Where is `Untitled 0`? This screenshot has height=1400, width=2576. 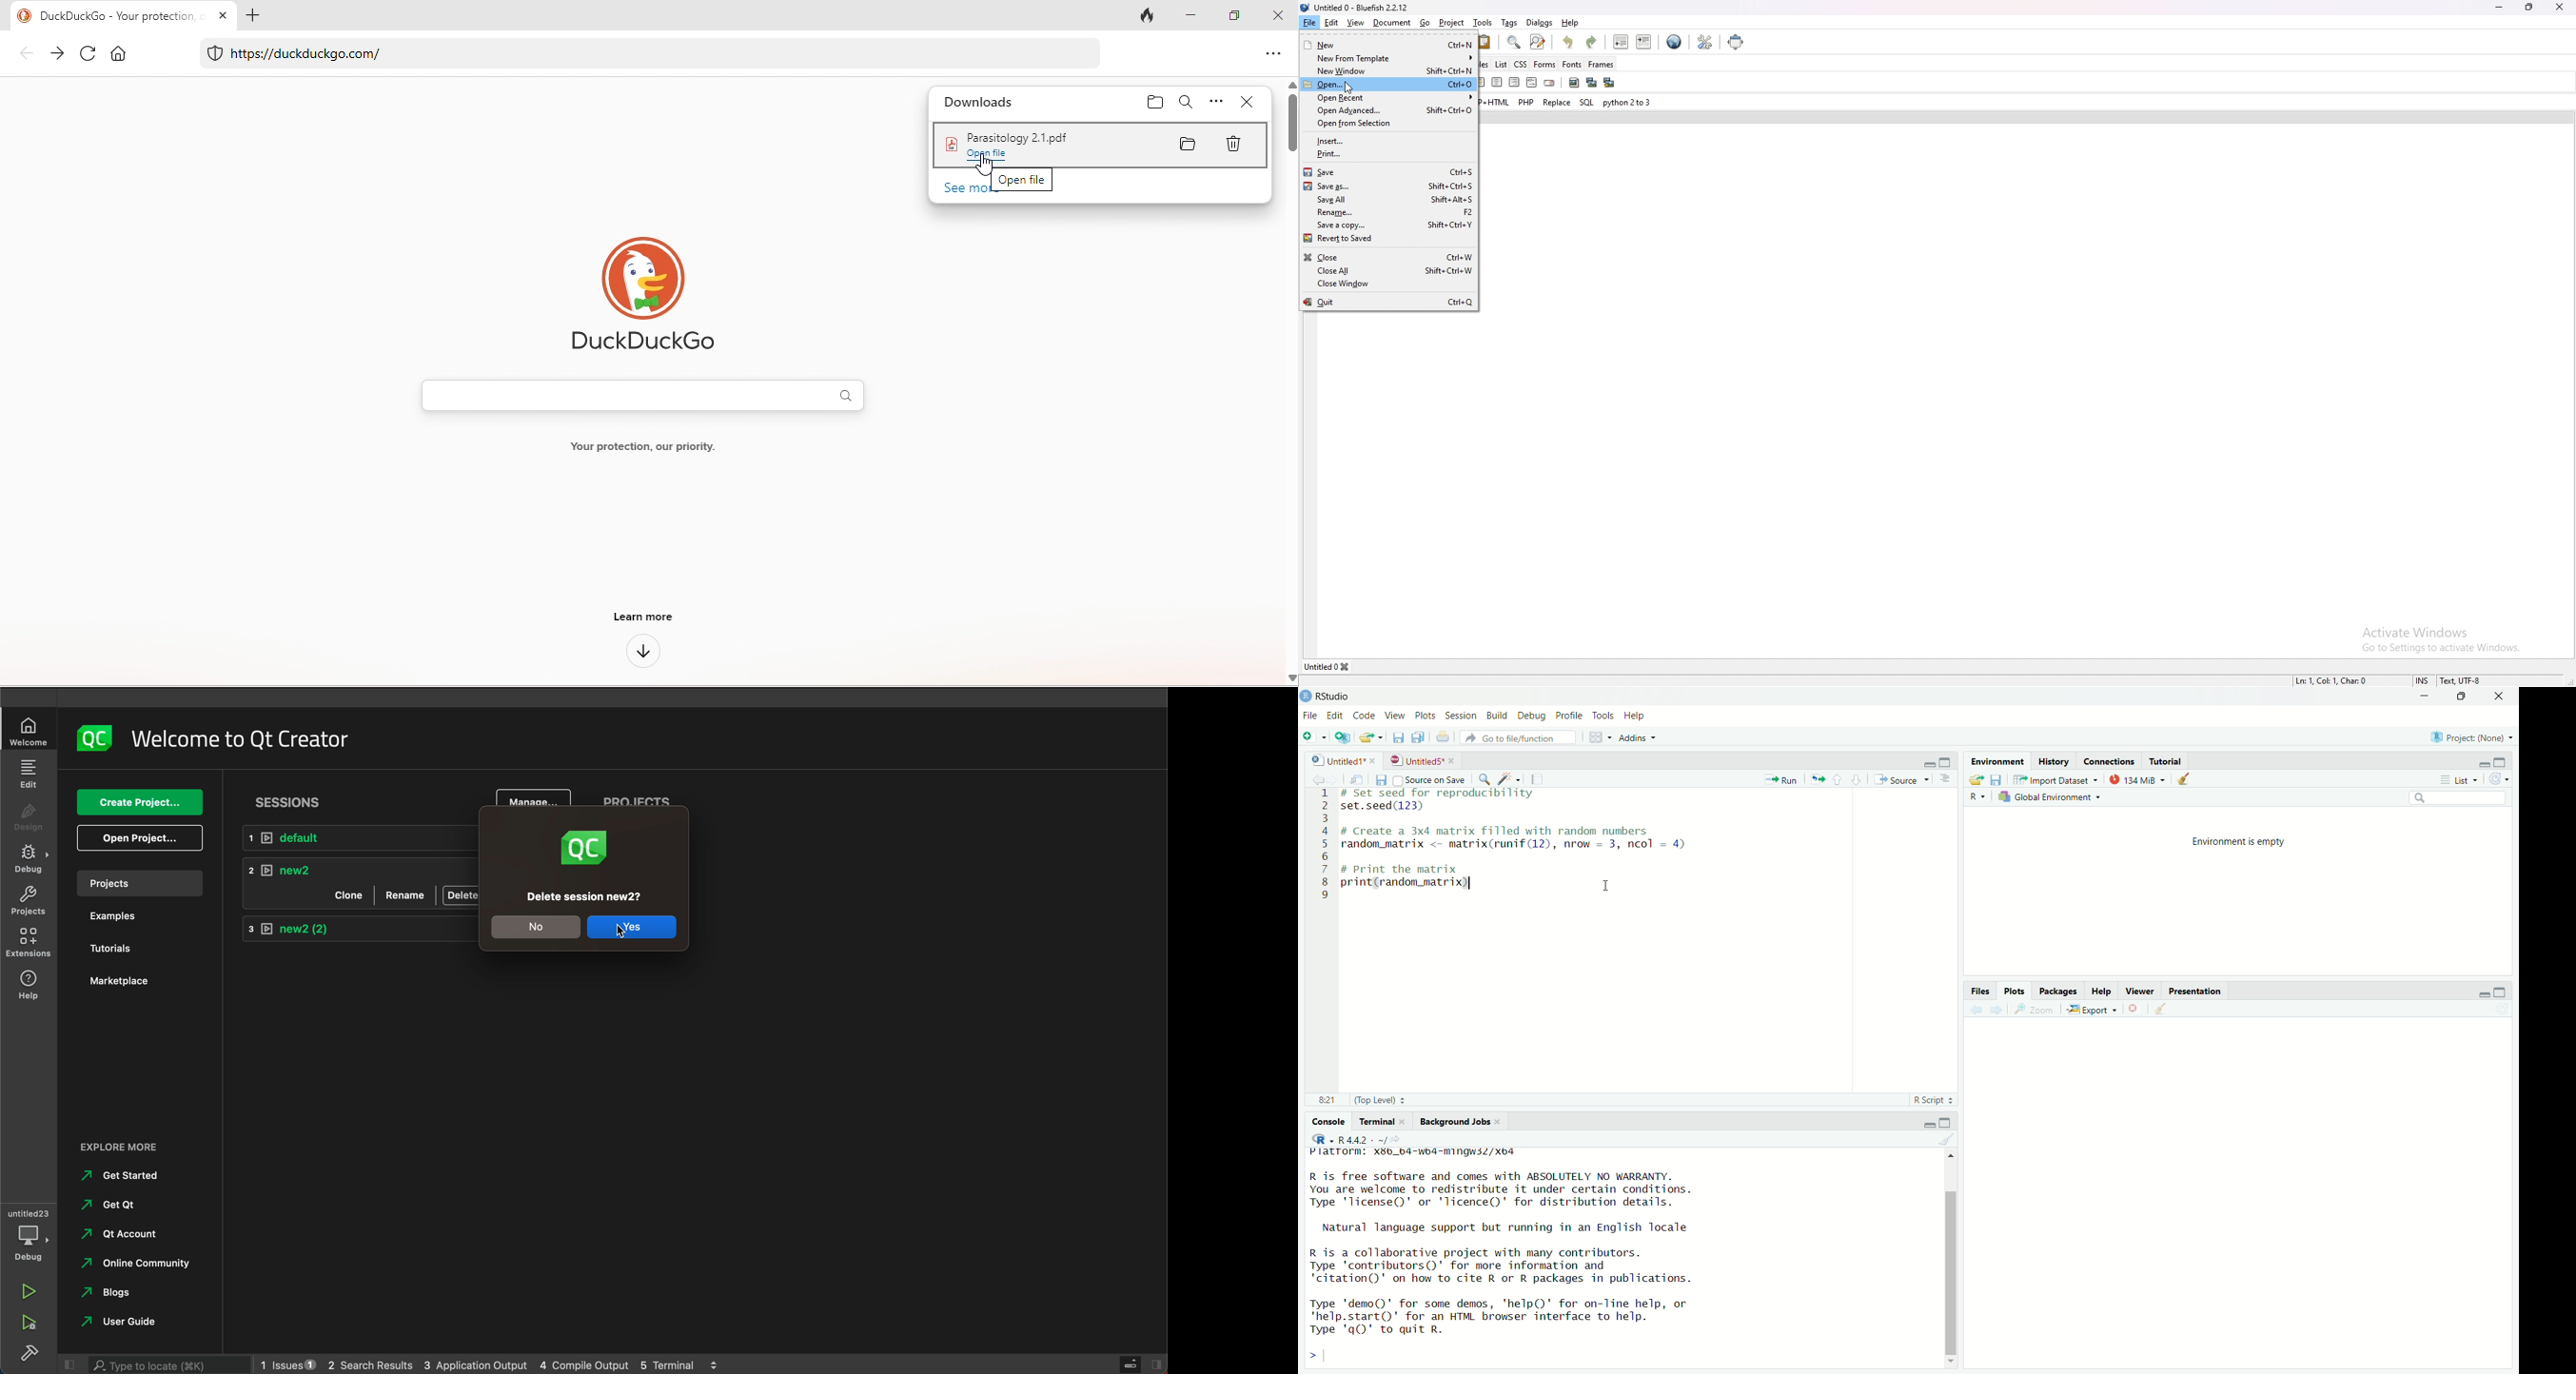
Untitled 0 is located at coordinates (1320, 667).